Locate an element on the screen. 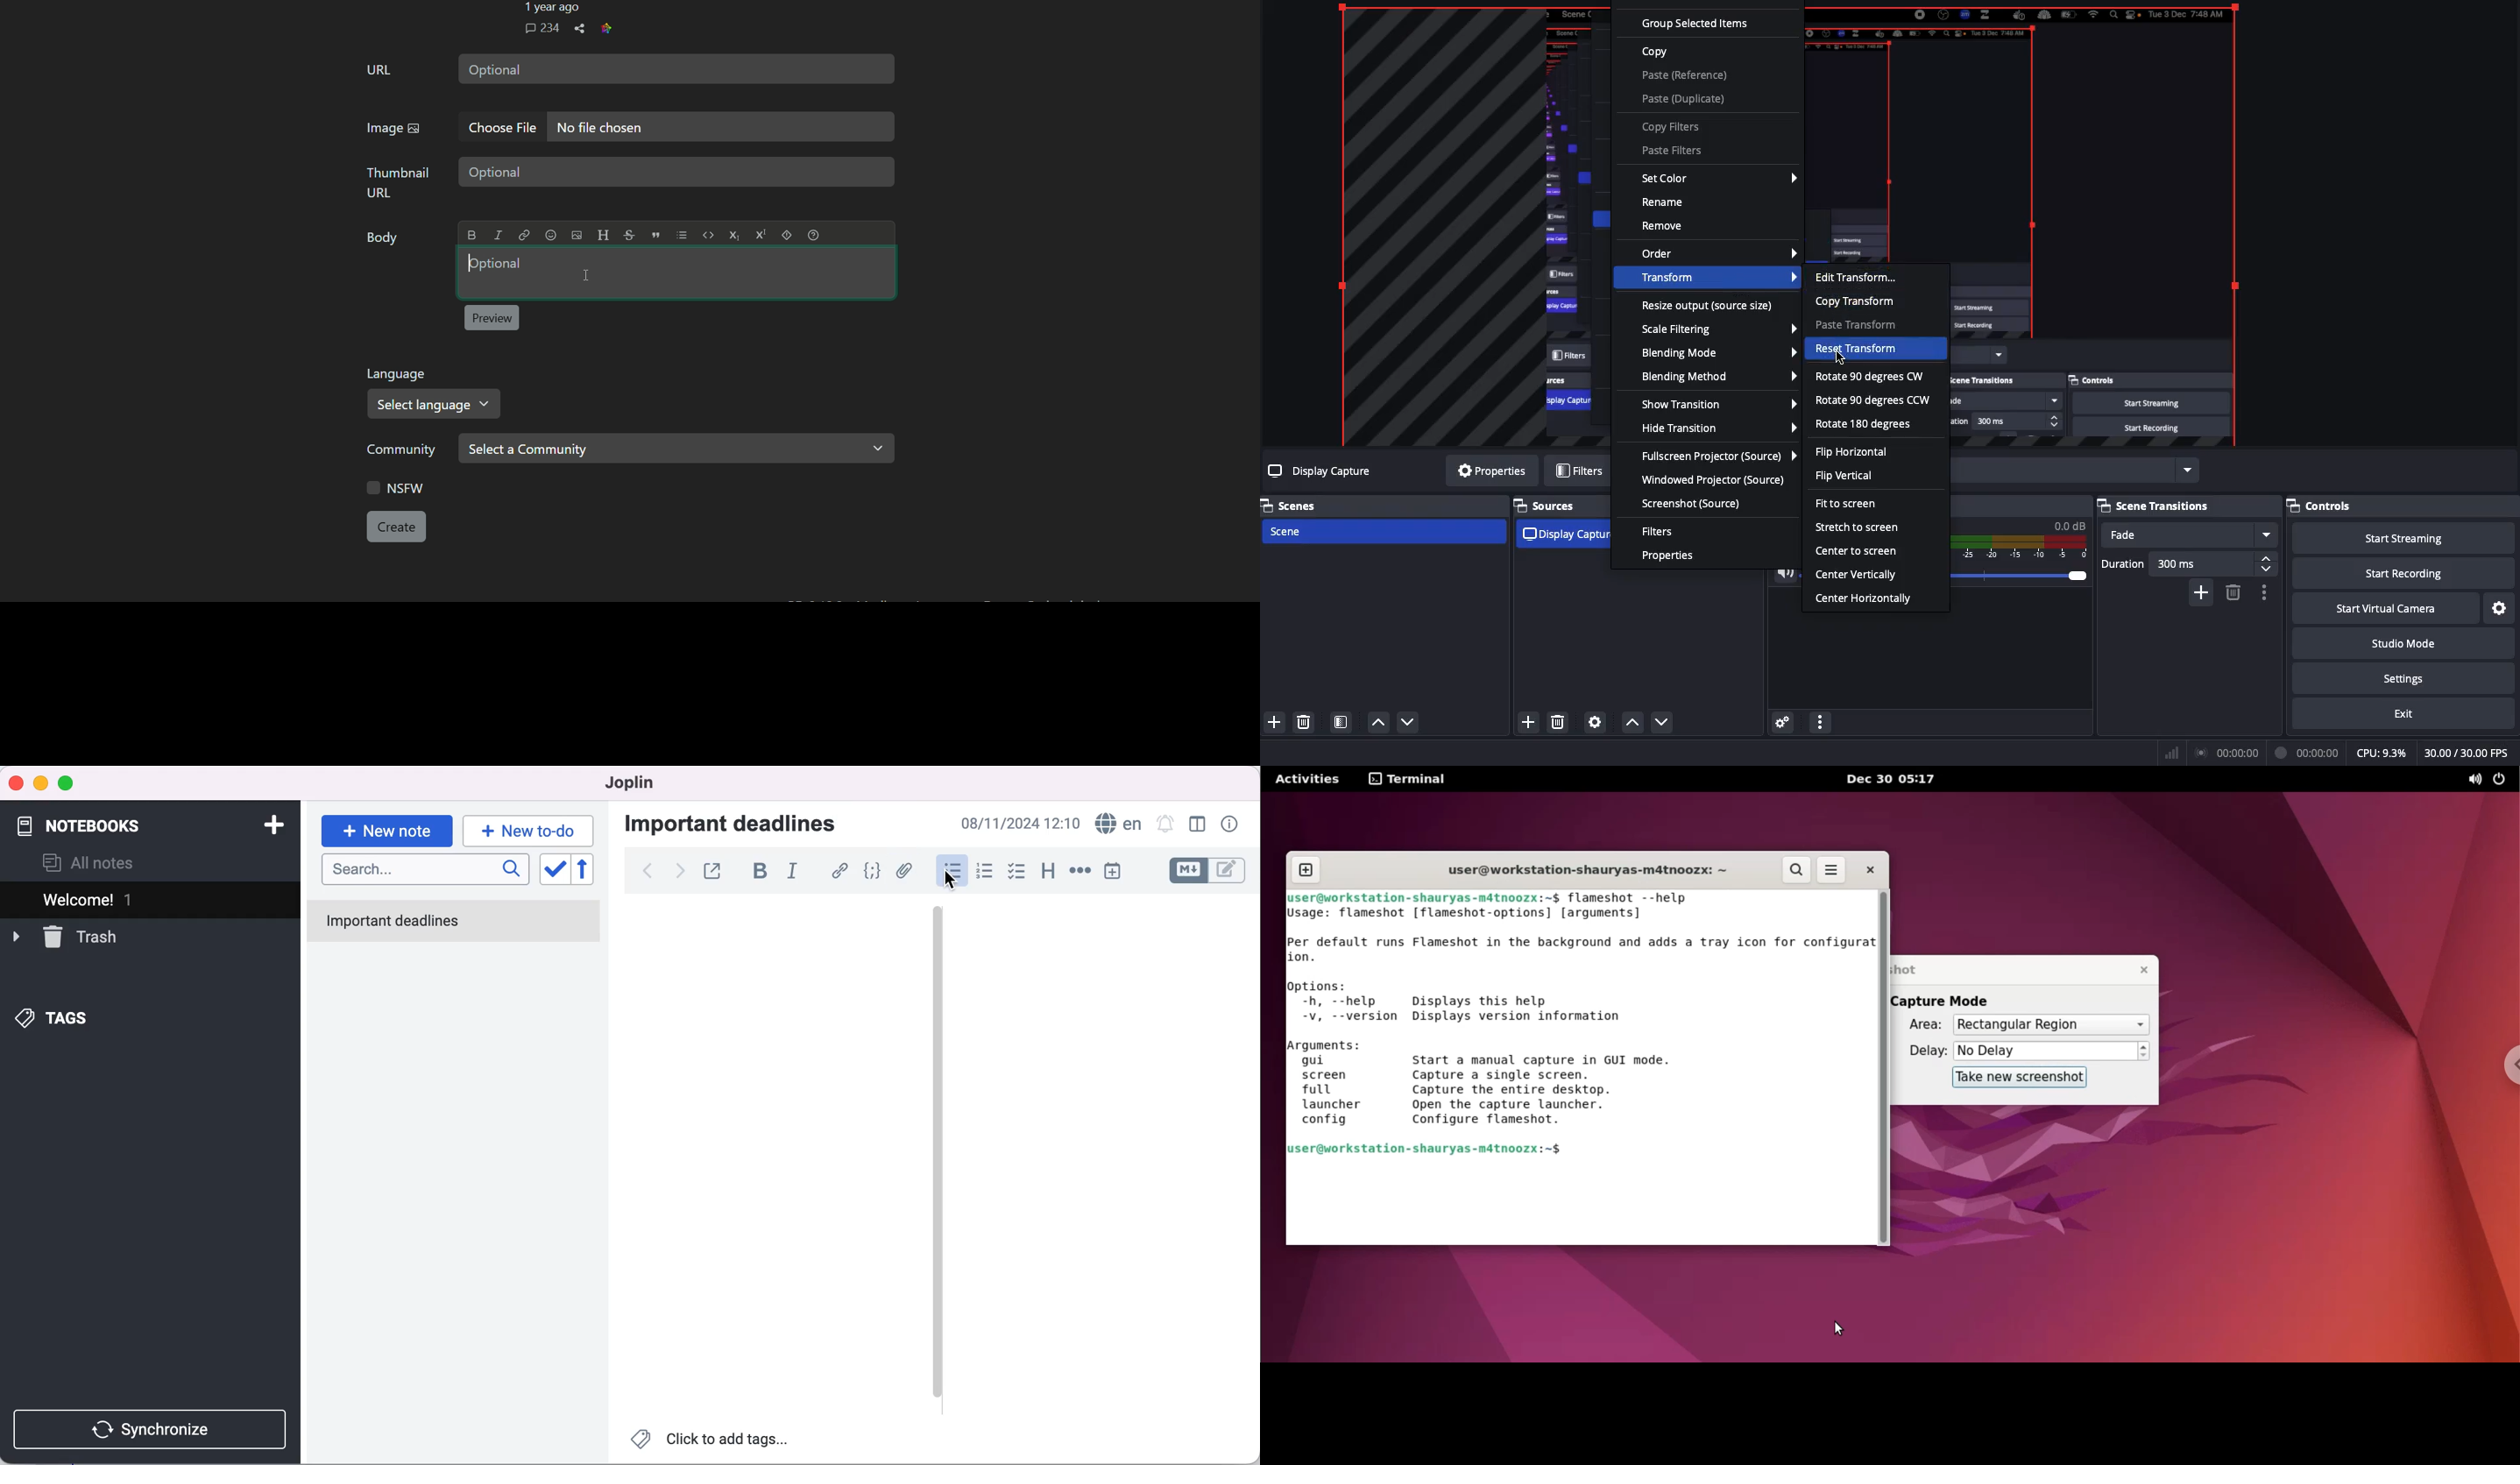 The image size is (2520, 1484). add notebook is located at coordinates (272, 824).